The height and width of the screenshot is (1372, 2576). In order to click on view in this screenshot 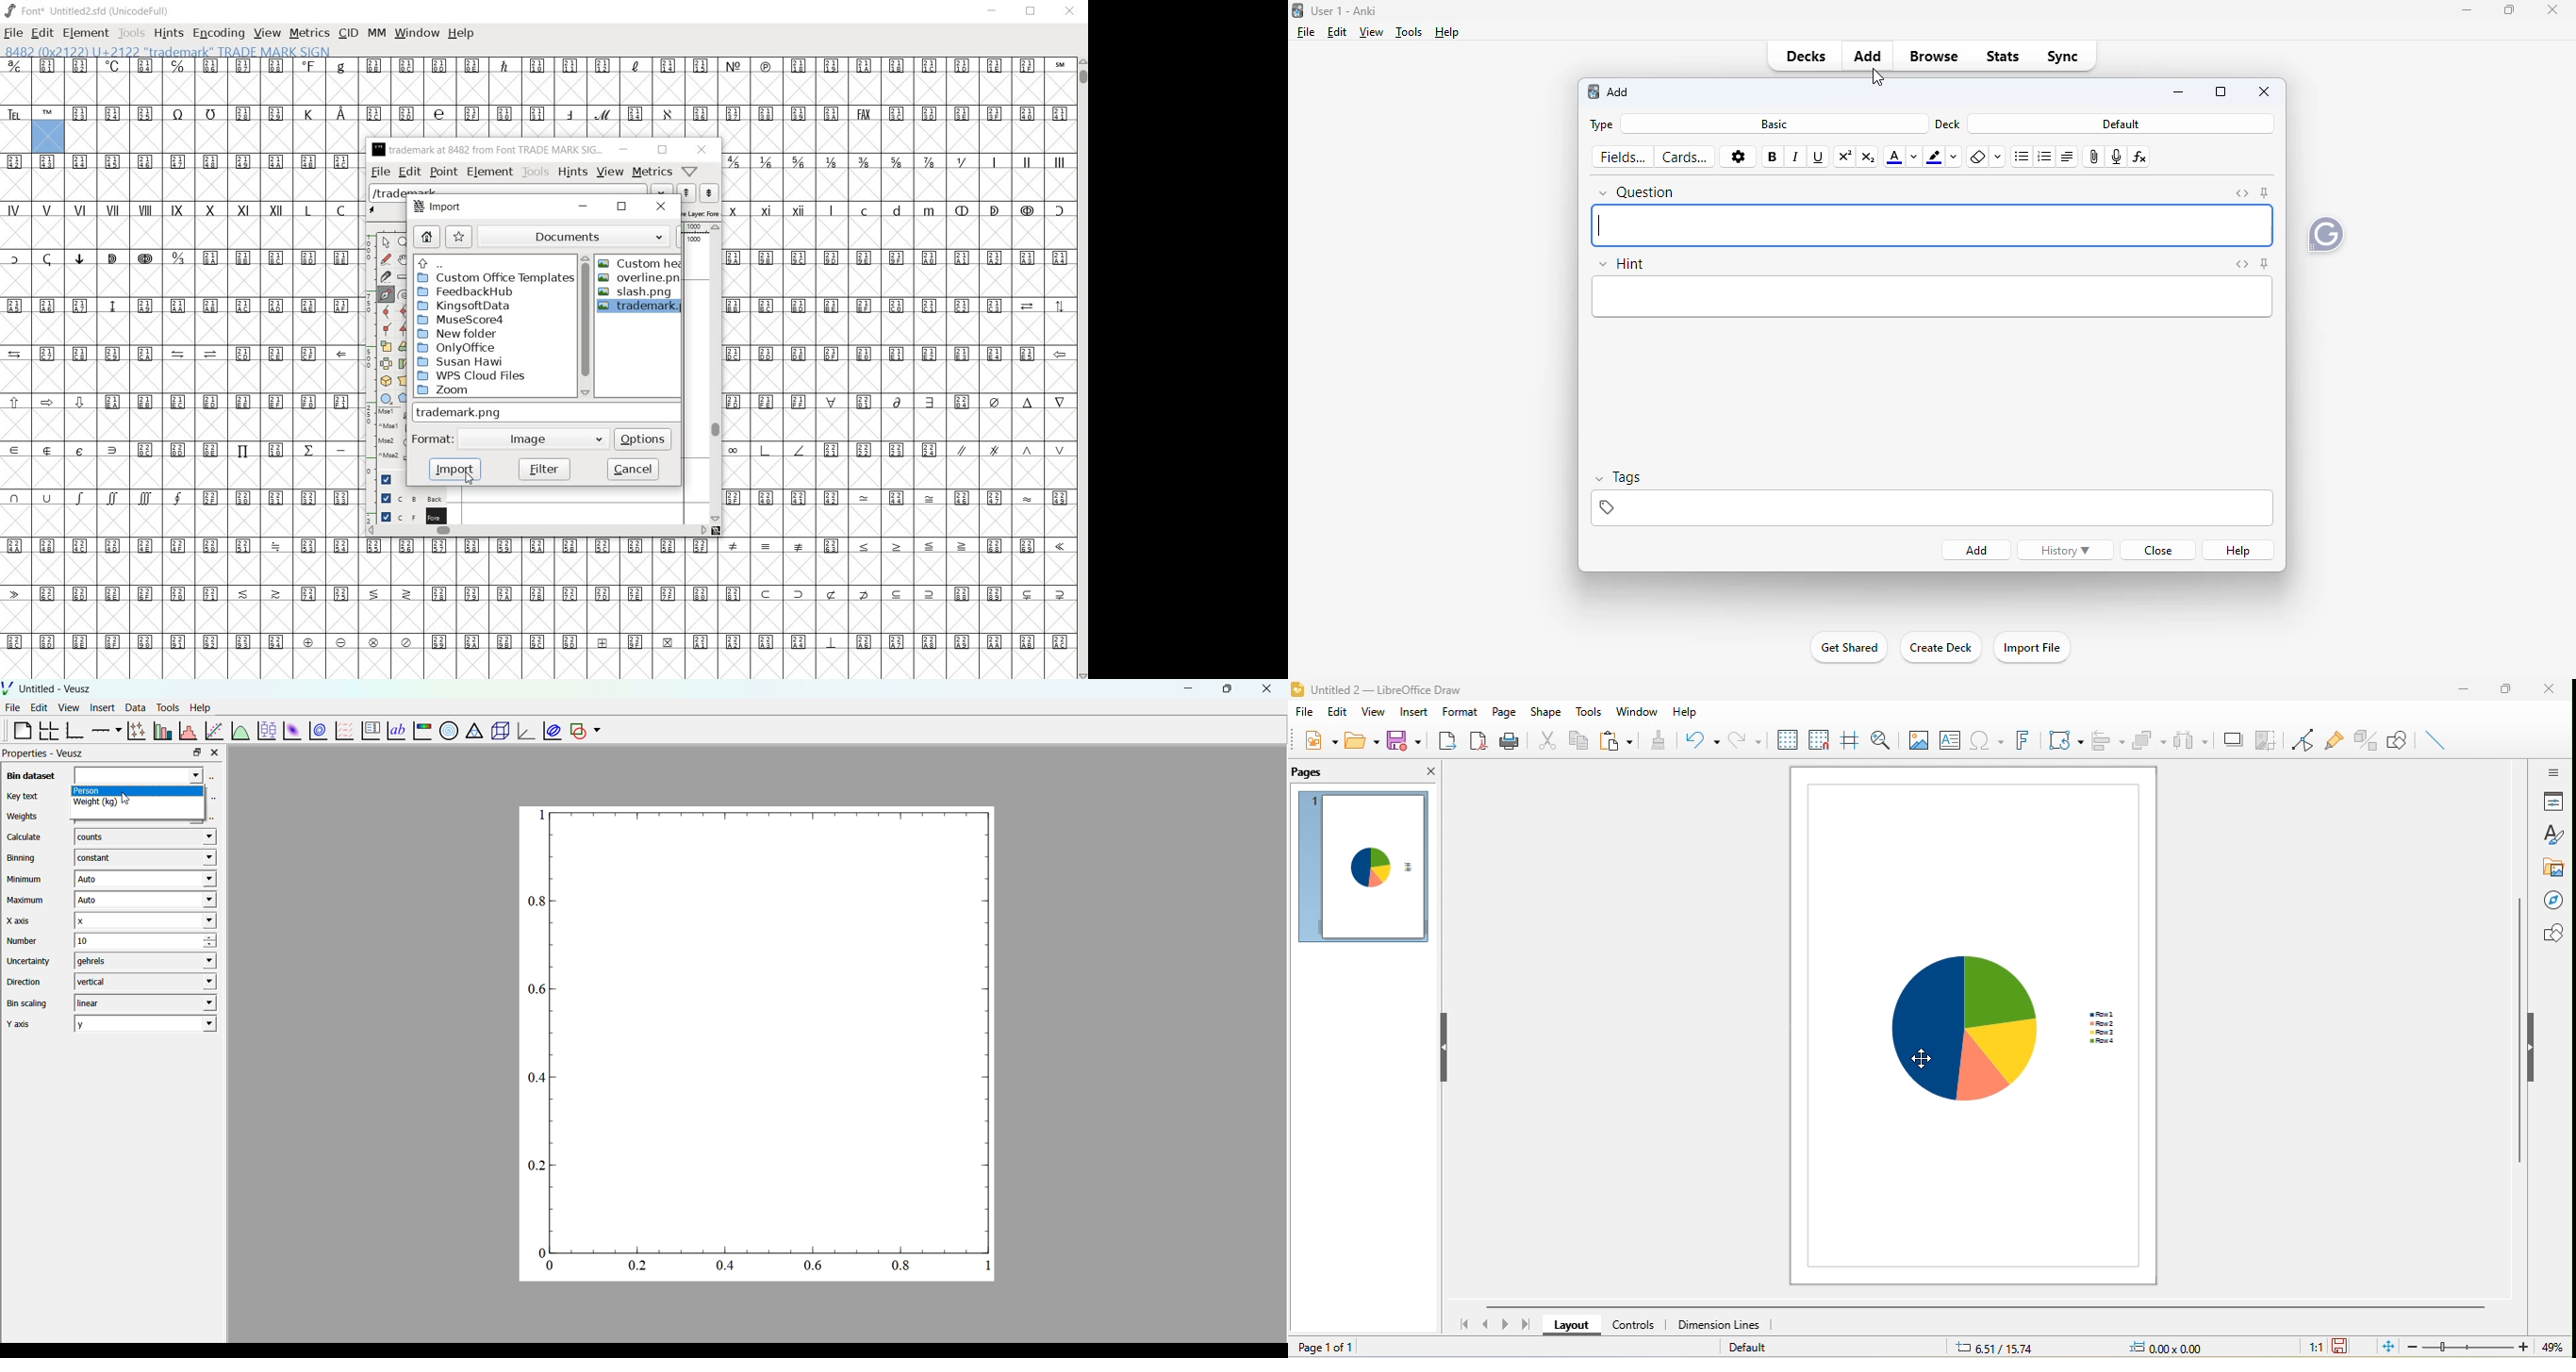, I will do `click(1374, 713)`.